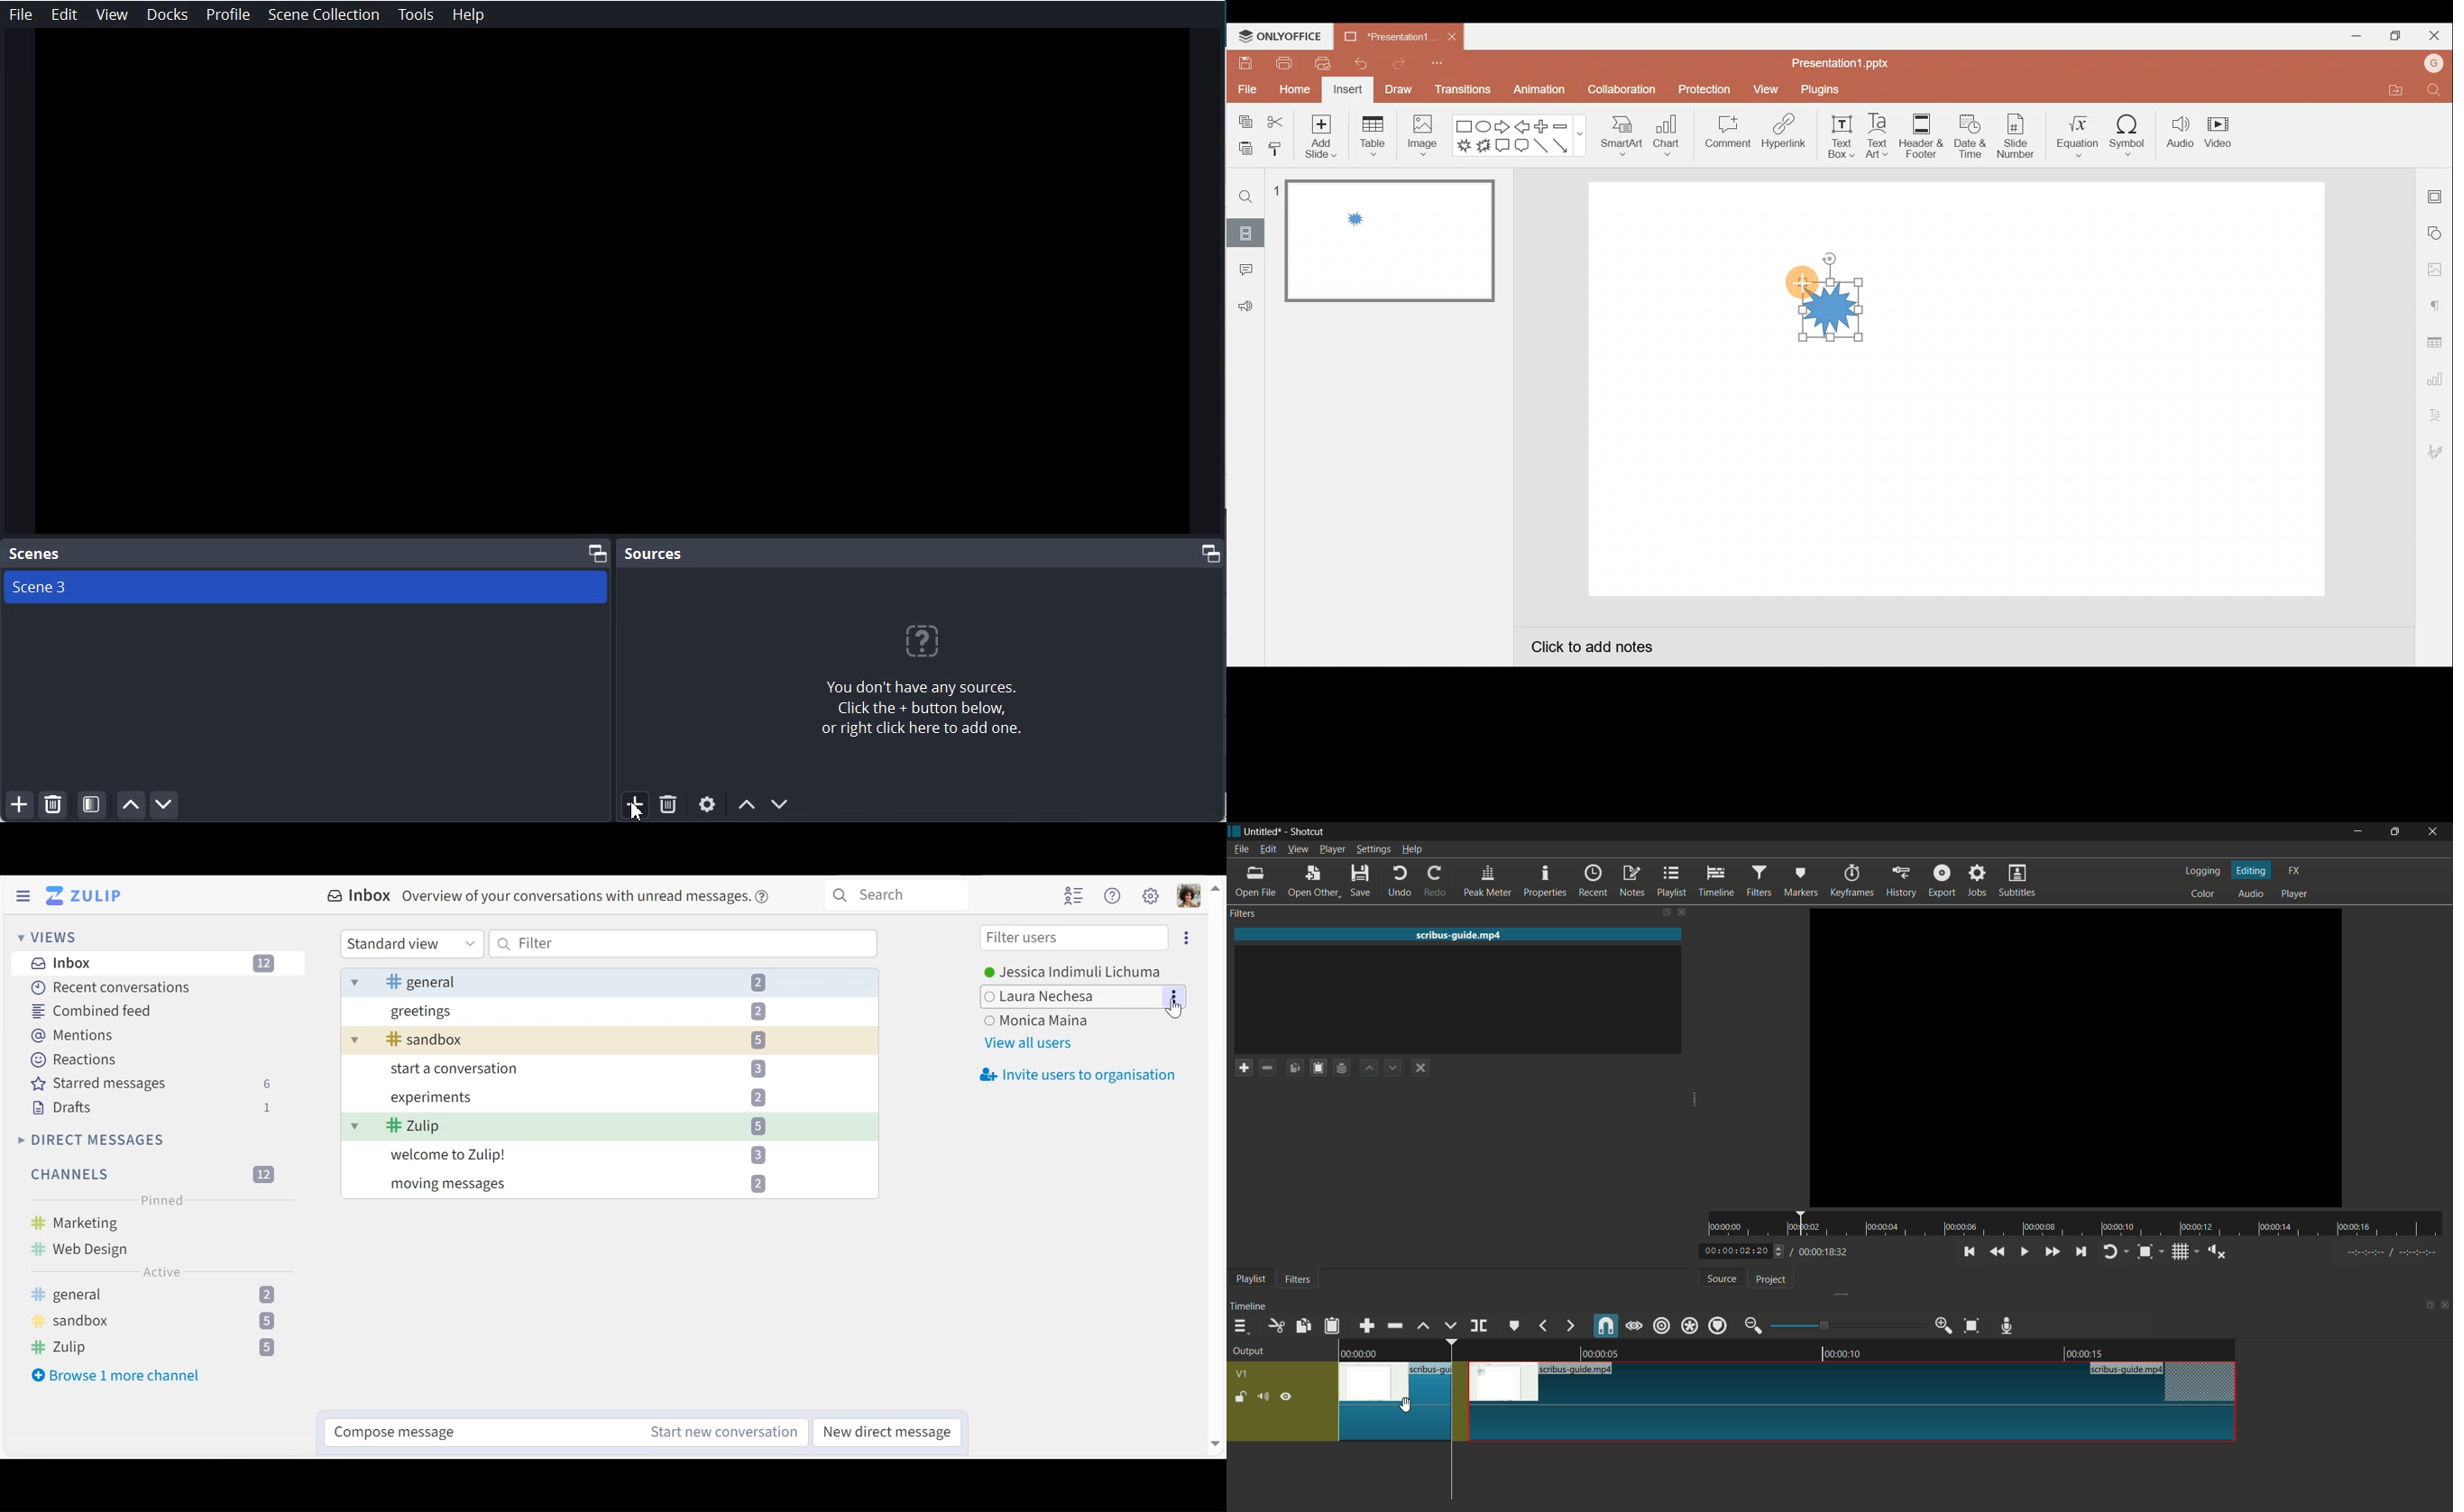 The image size is (2464, 1512). What do you see at coordinates (1244, 150) in the screenshot?
I see `Paste` at bounding box center [1244, 150].